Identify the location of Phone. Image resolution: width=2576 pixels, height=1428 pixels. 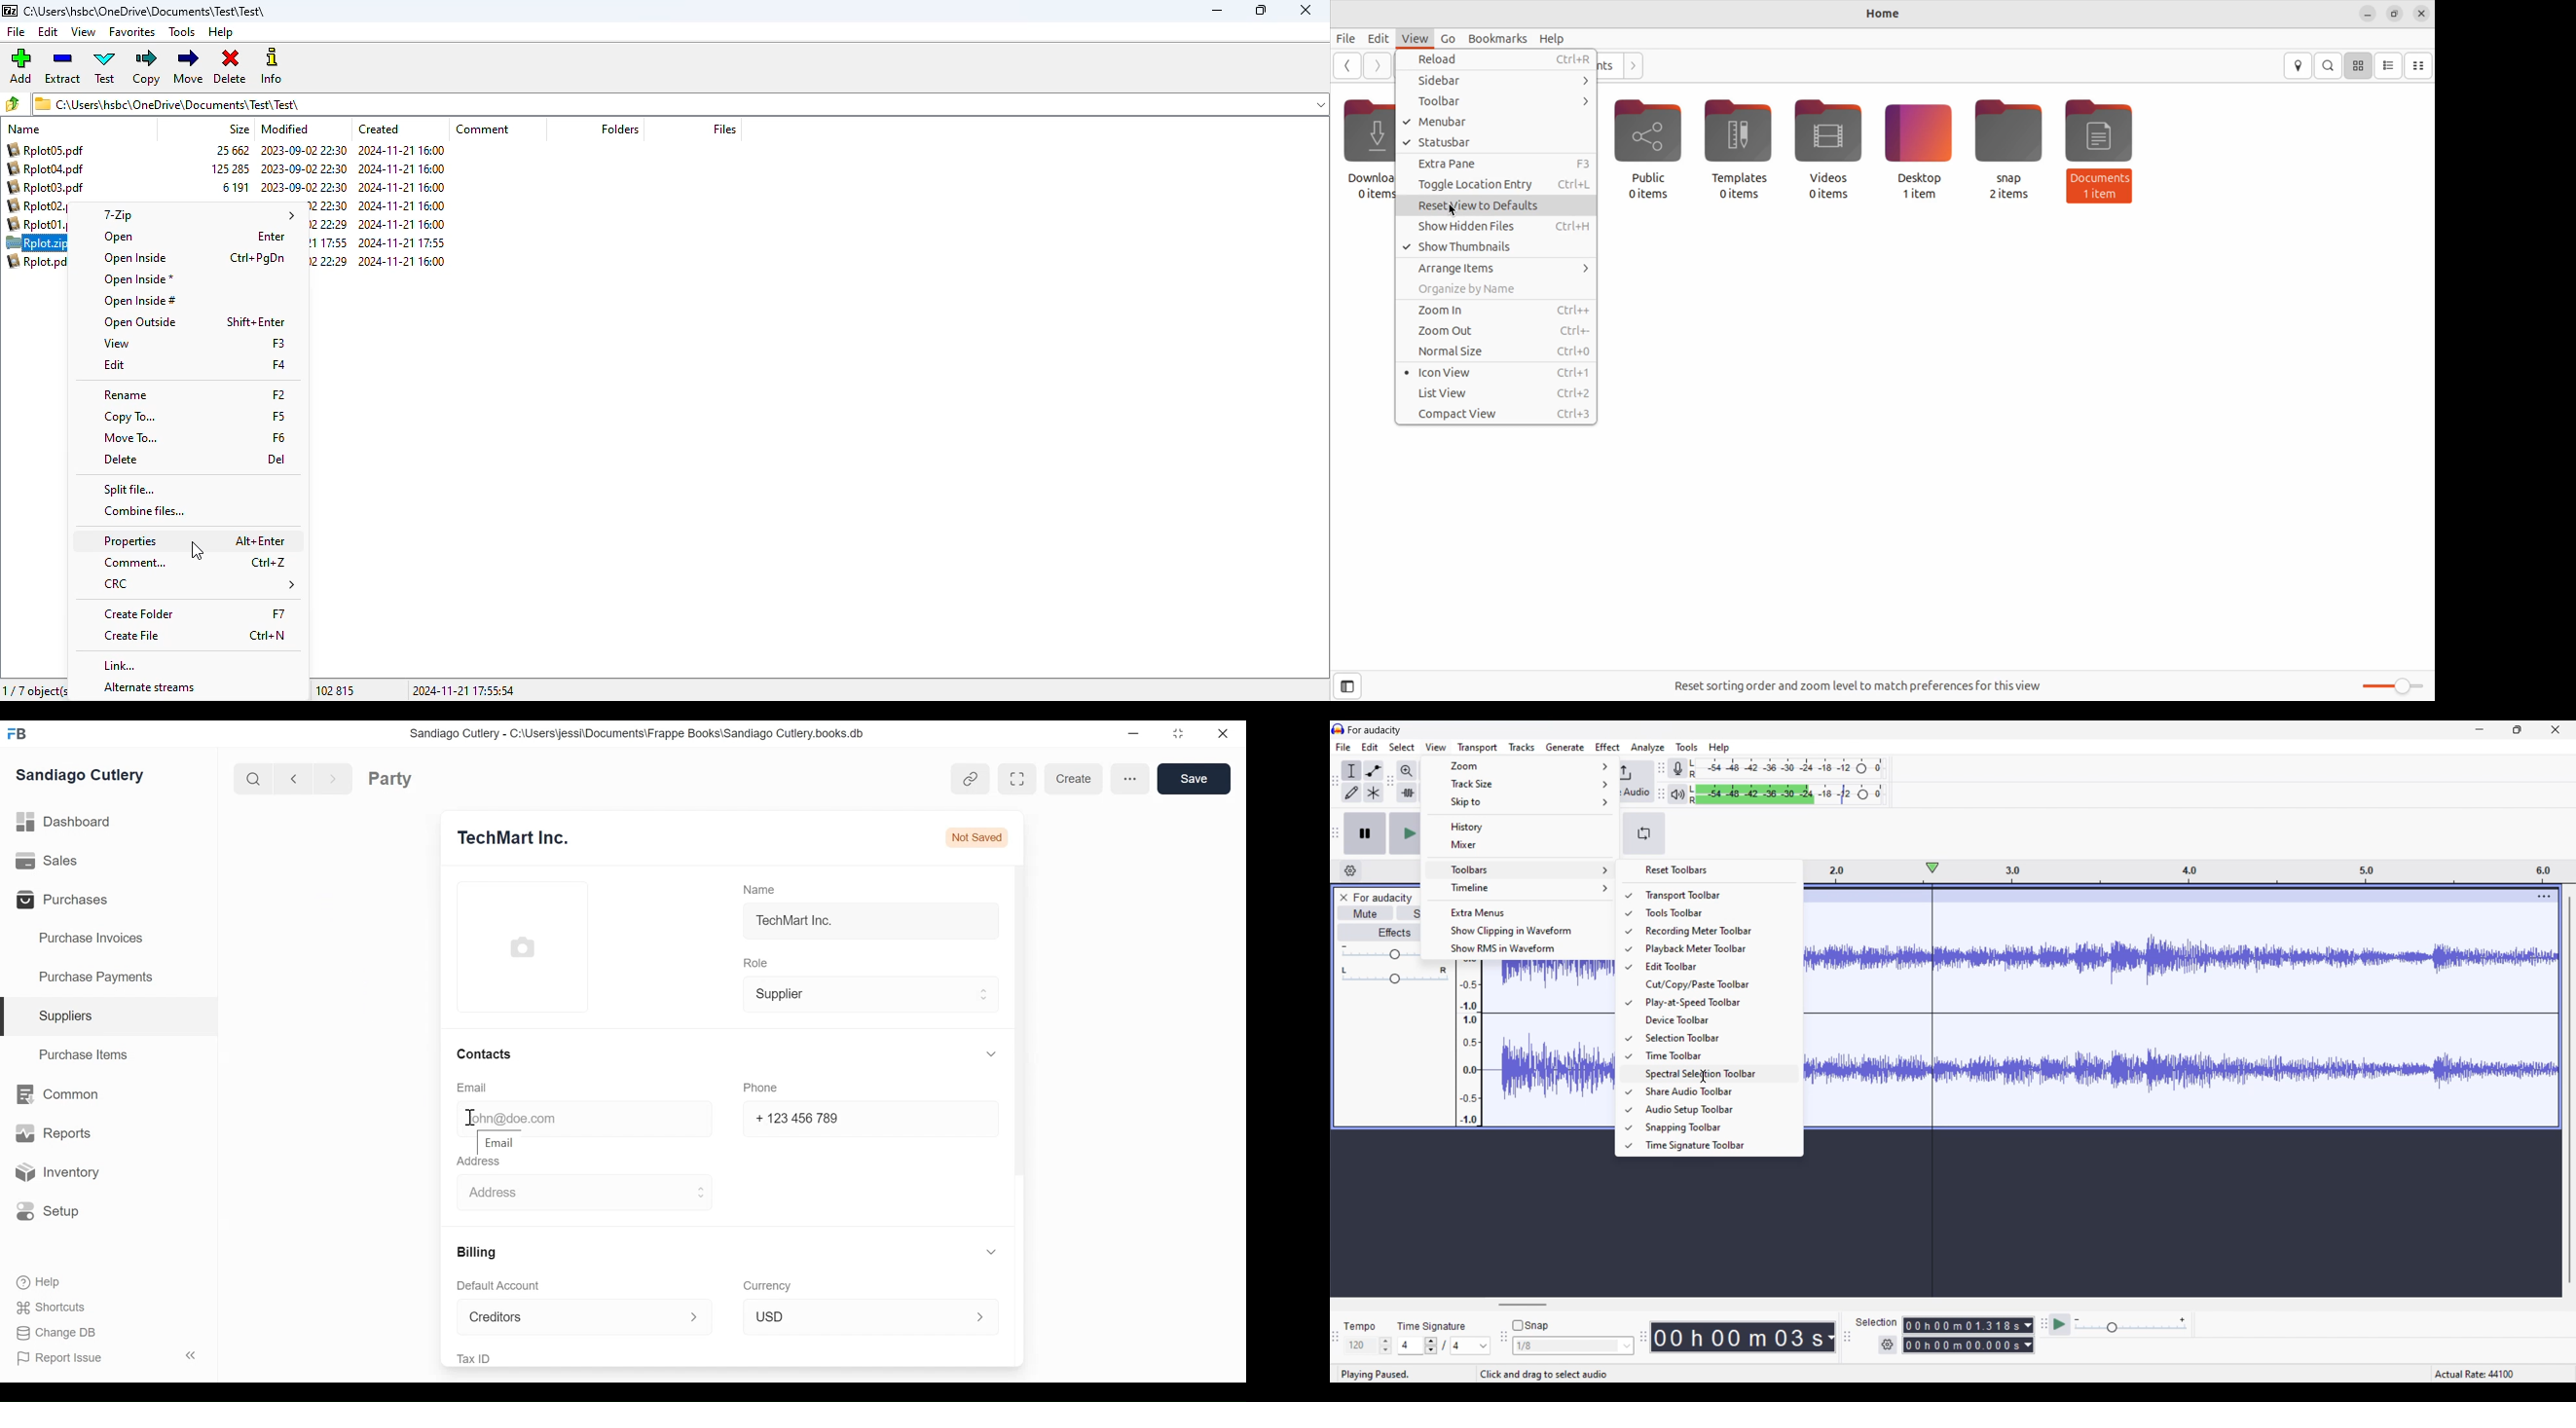
(759, 1088).